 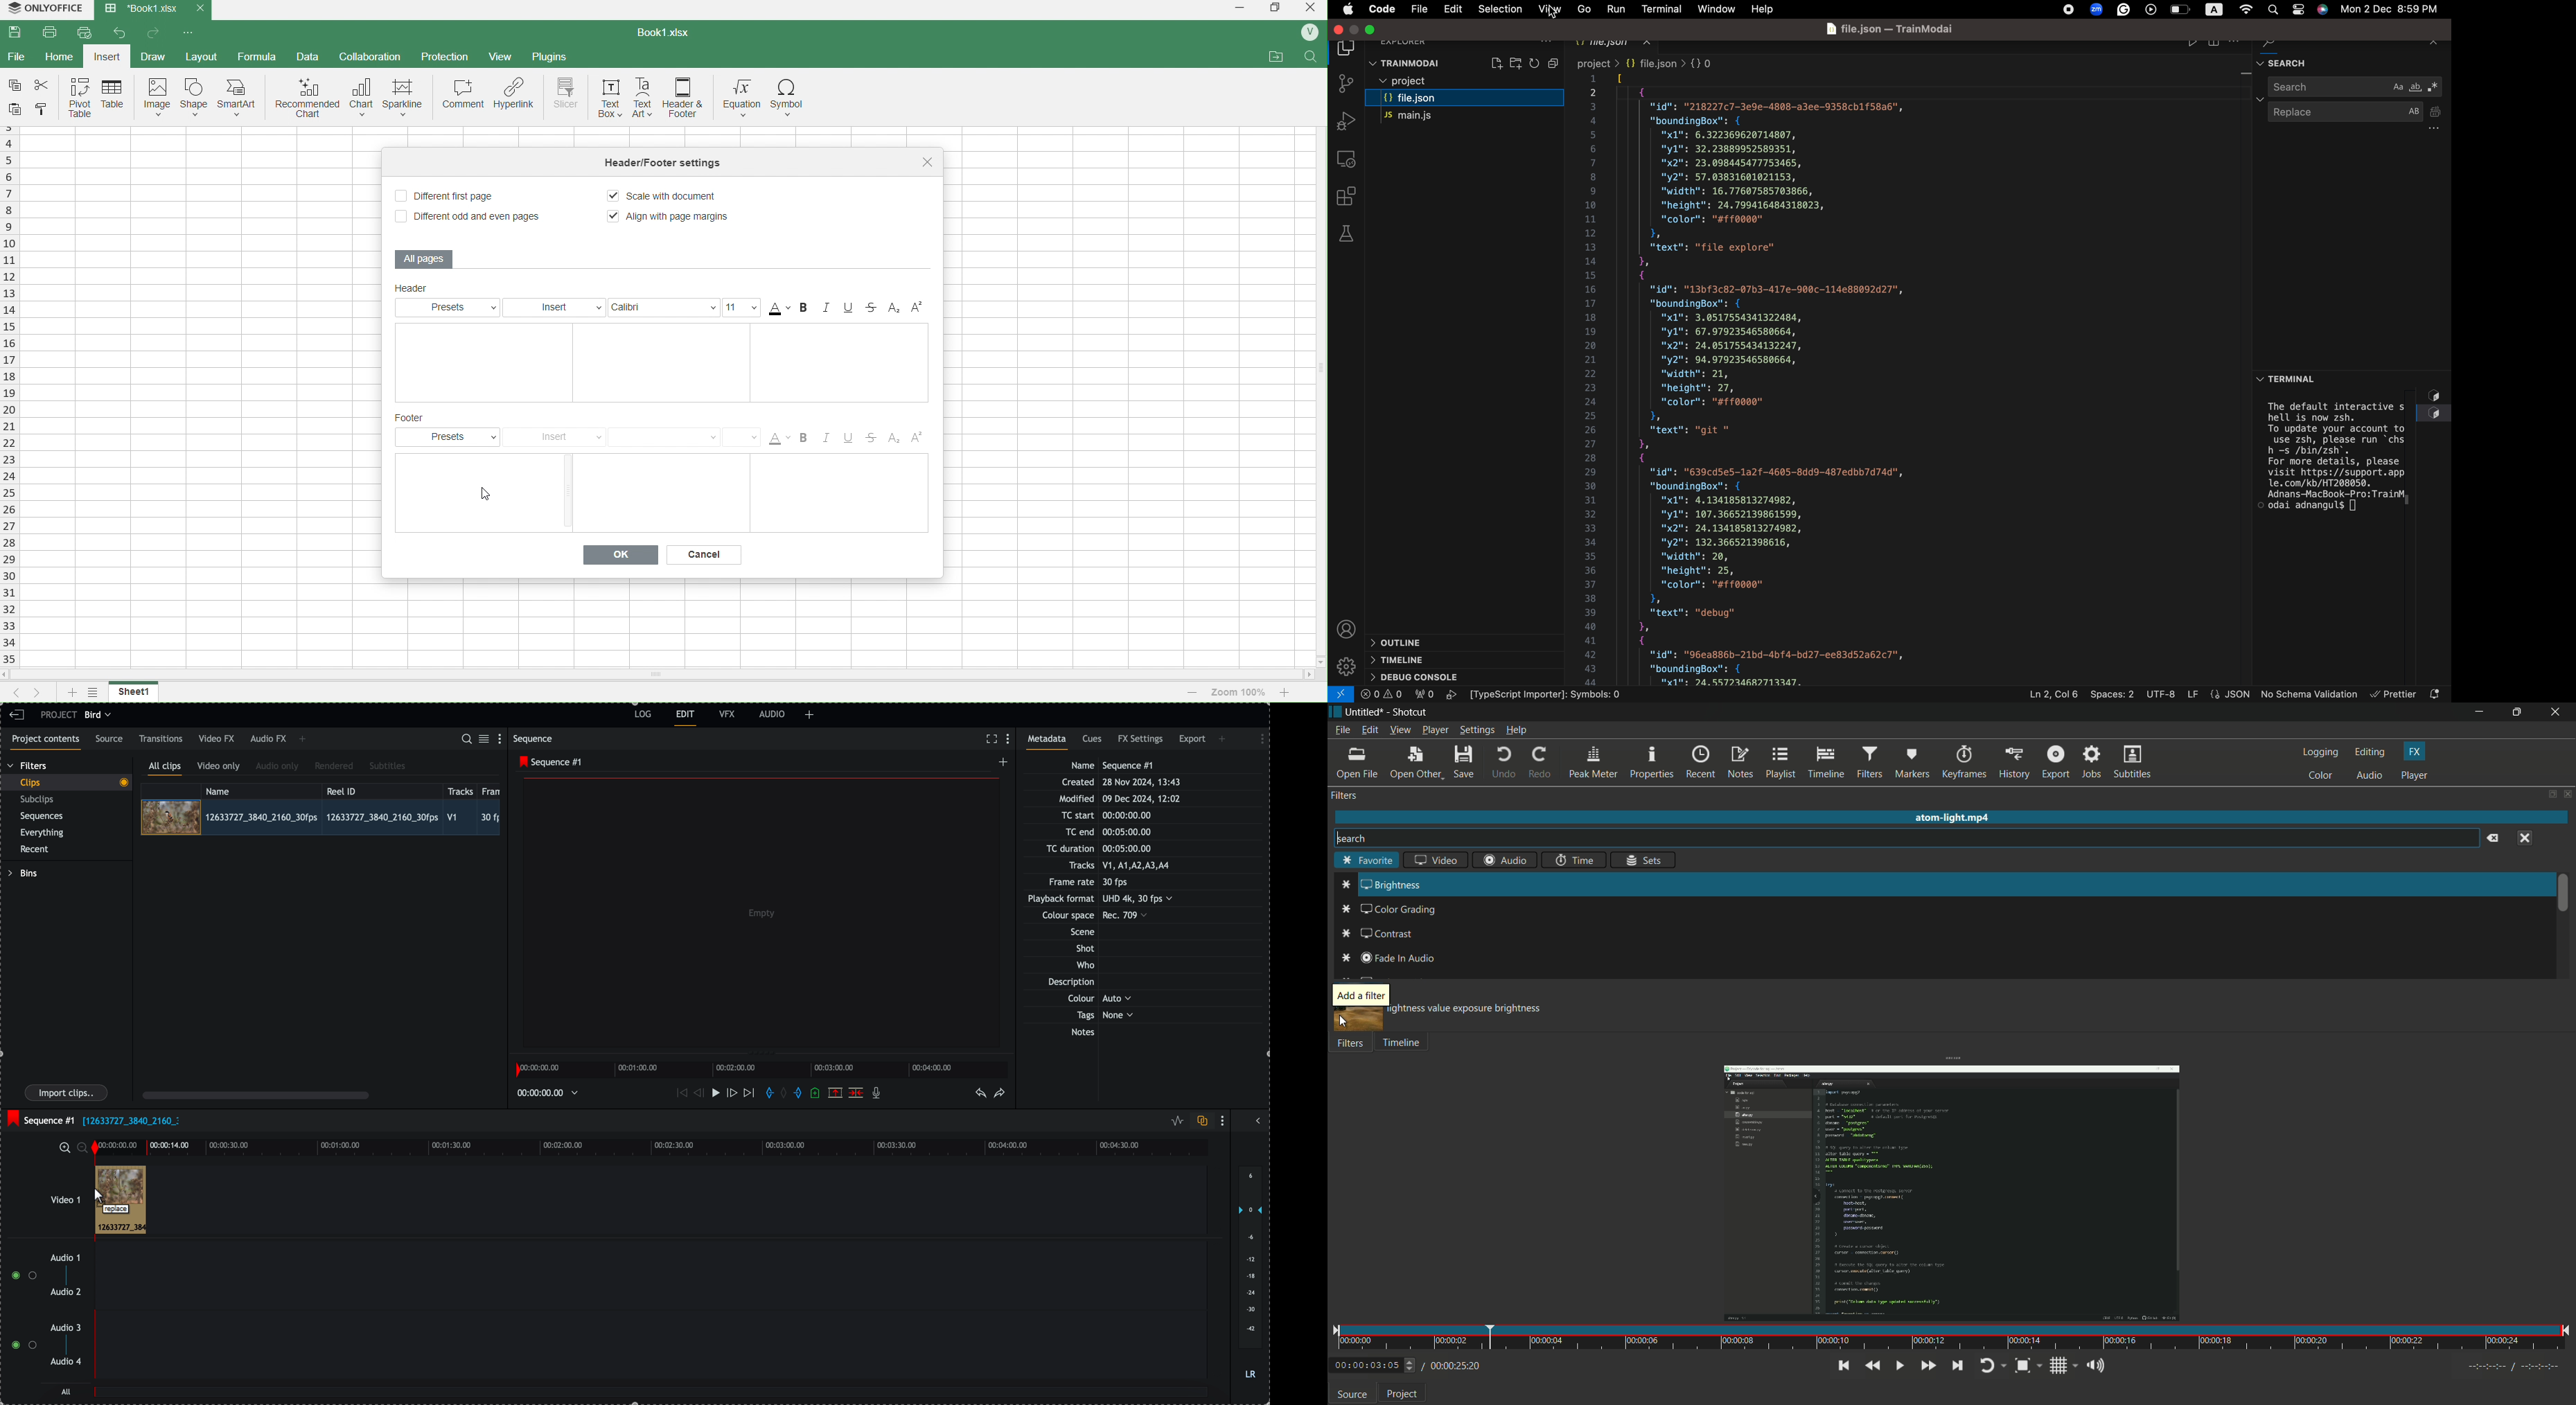 What do you see at coordinates (808, 438) in the screenshot?
I see `Bold` at bounding box center [808, 438].